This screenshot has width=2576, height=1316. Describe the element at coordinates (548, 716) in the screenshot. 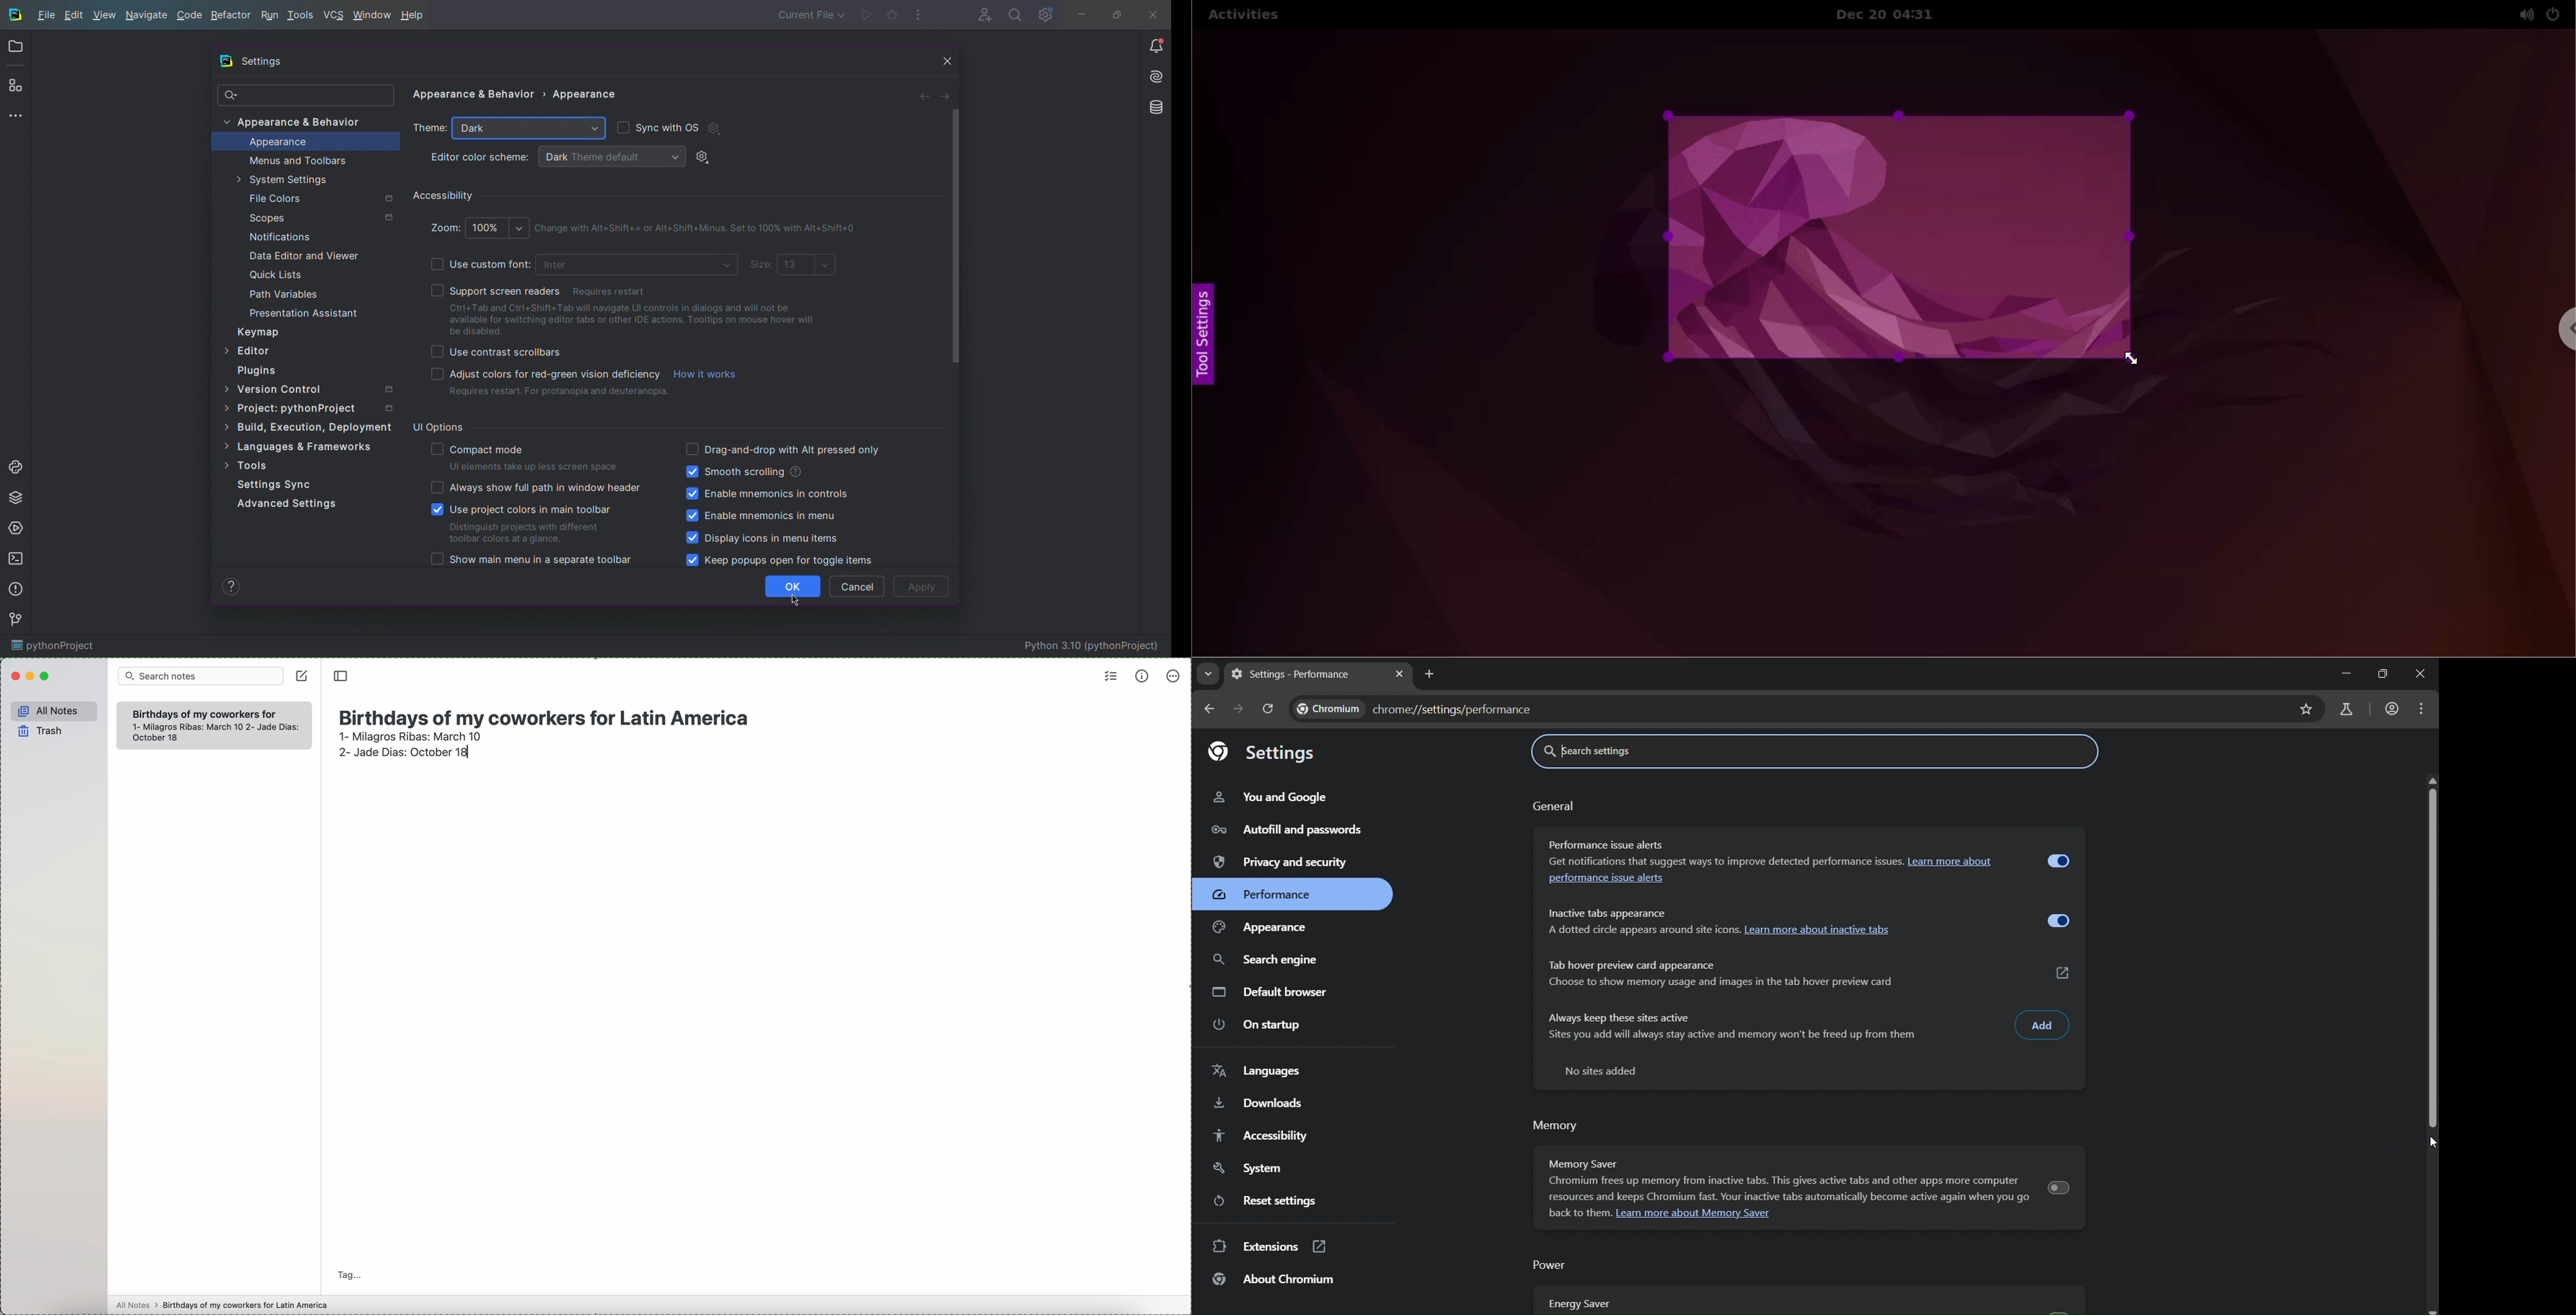

I see `Birthdays of my coworkers for Latin America` at that location.